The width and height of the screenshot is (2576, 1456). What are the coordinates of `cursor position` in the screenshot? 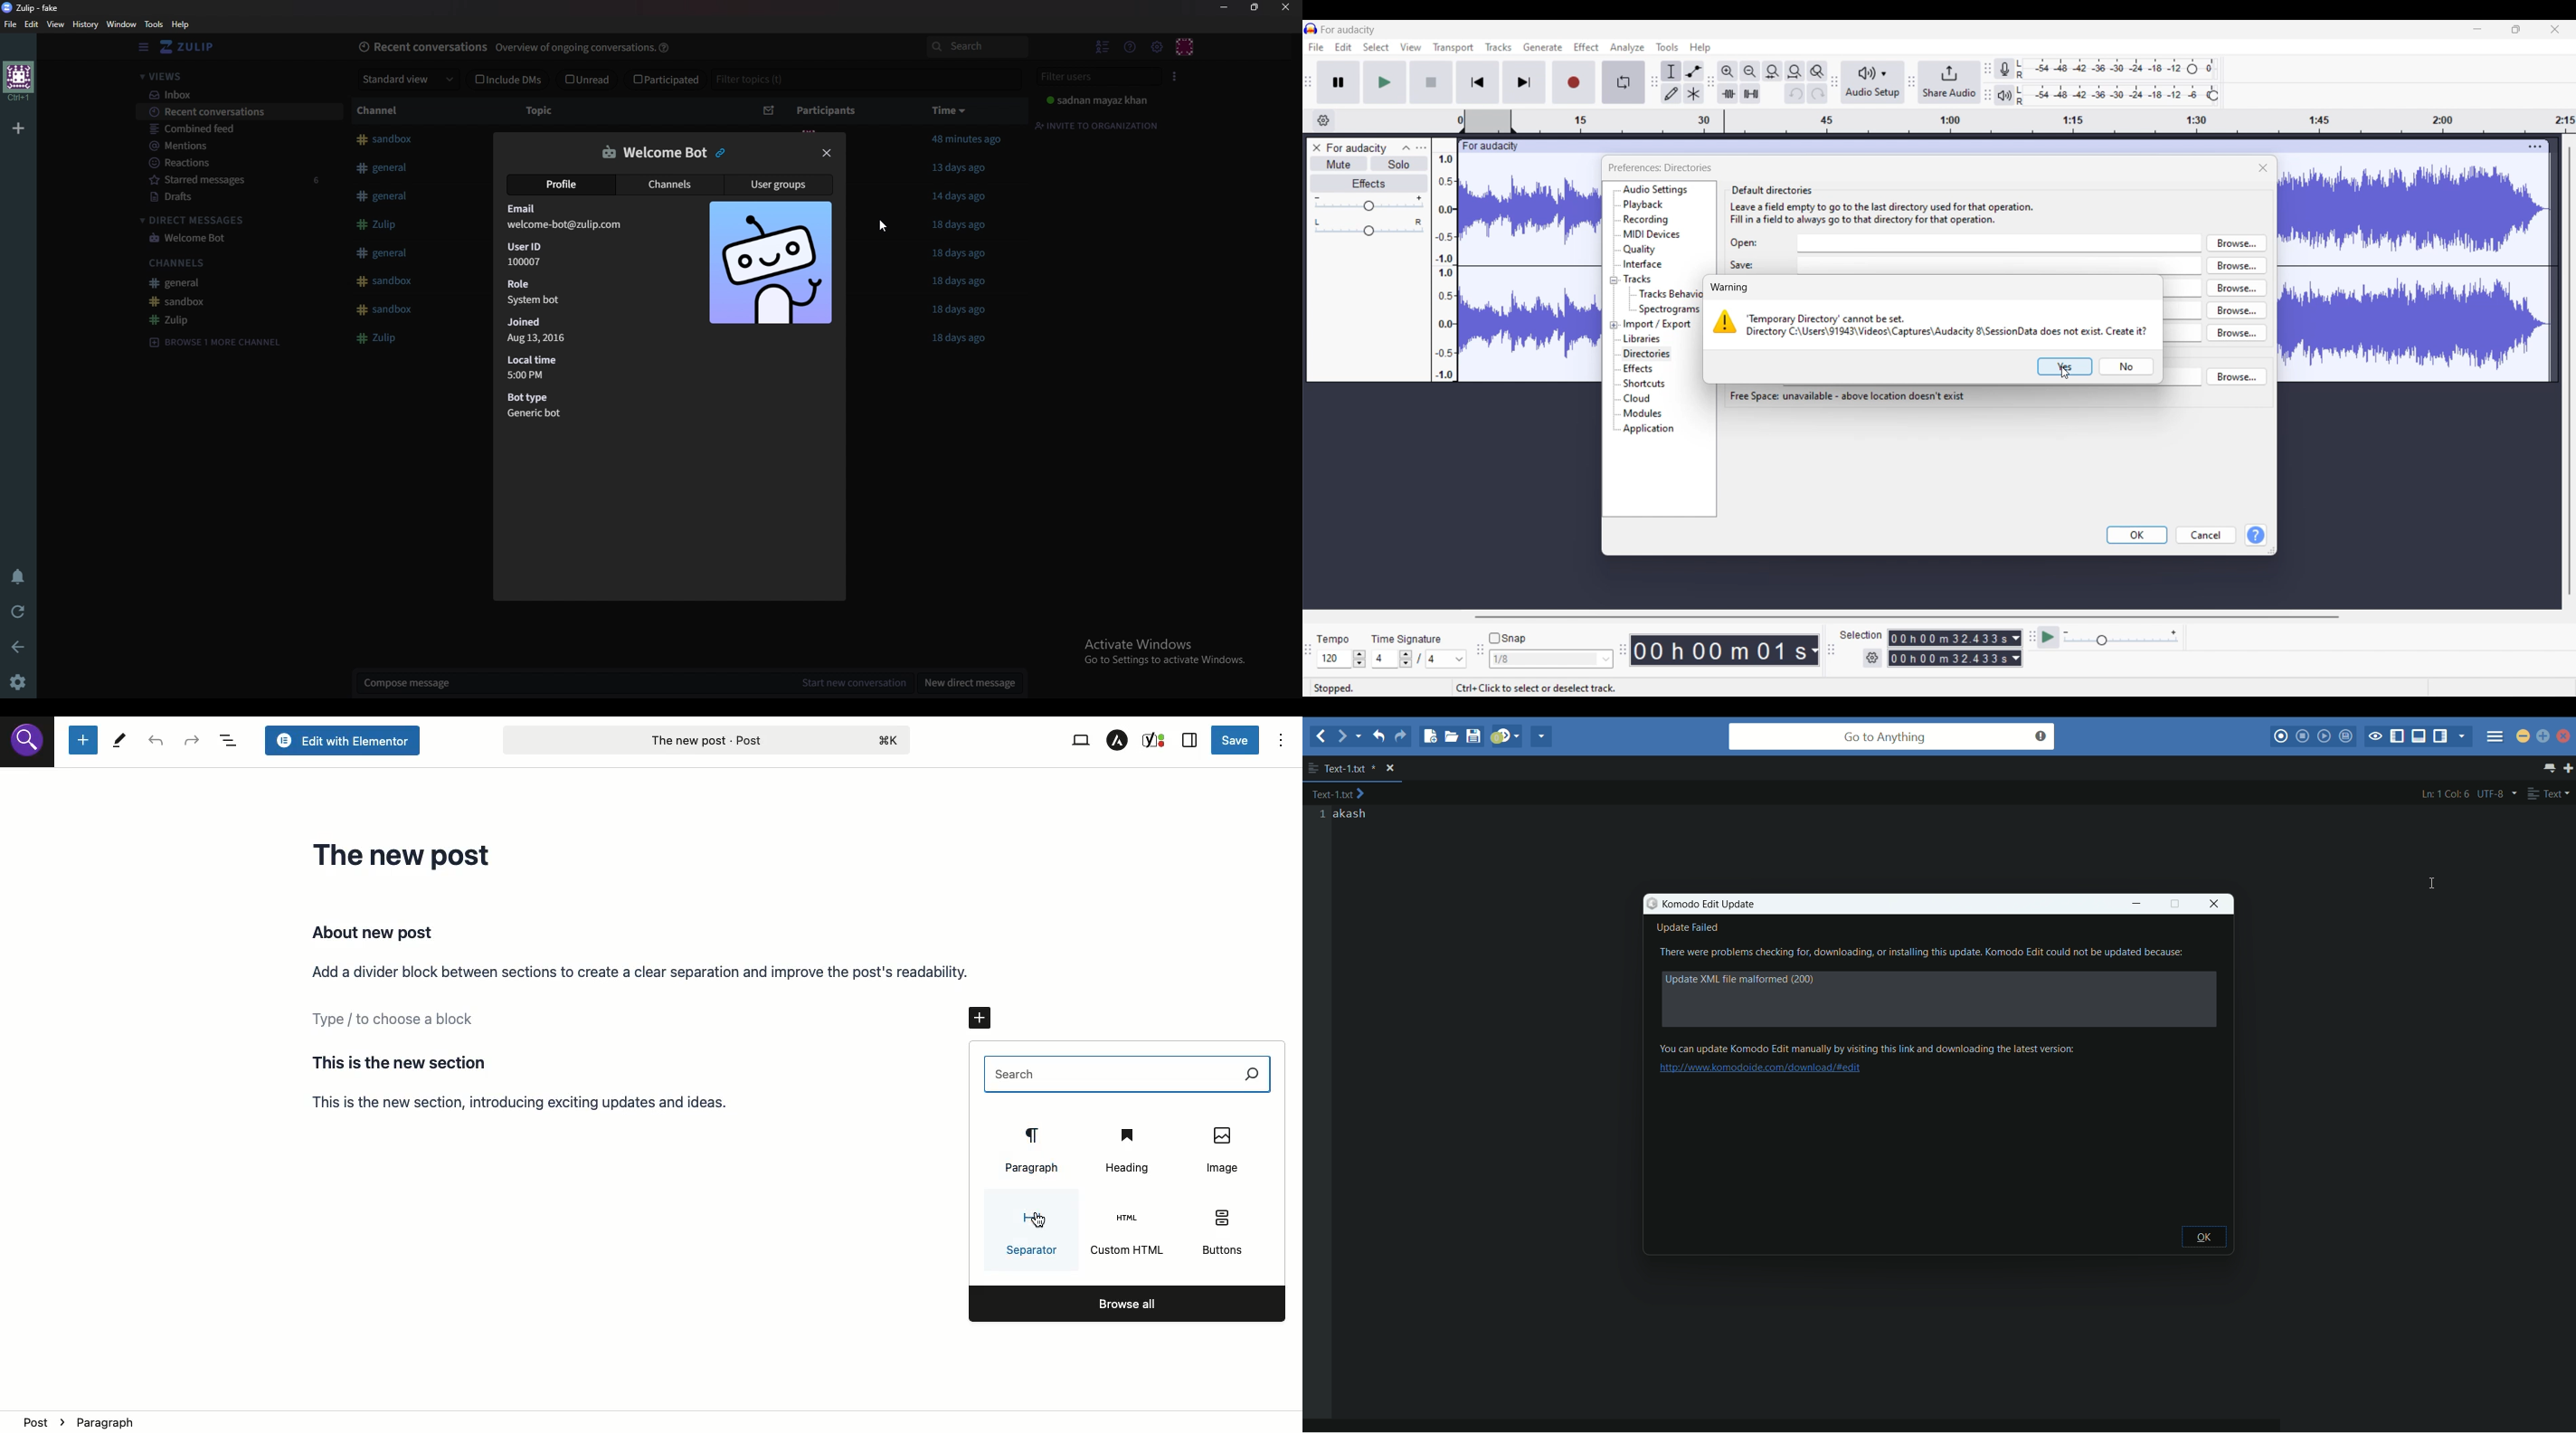 It's located at (2445, 793).